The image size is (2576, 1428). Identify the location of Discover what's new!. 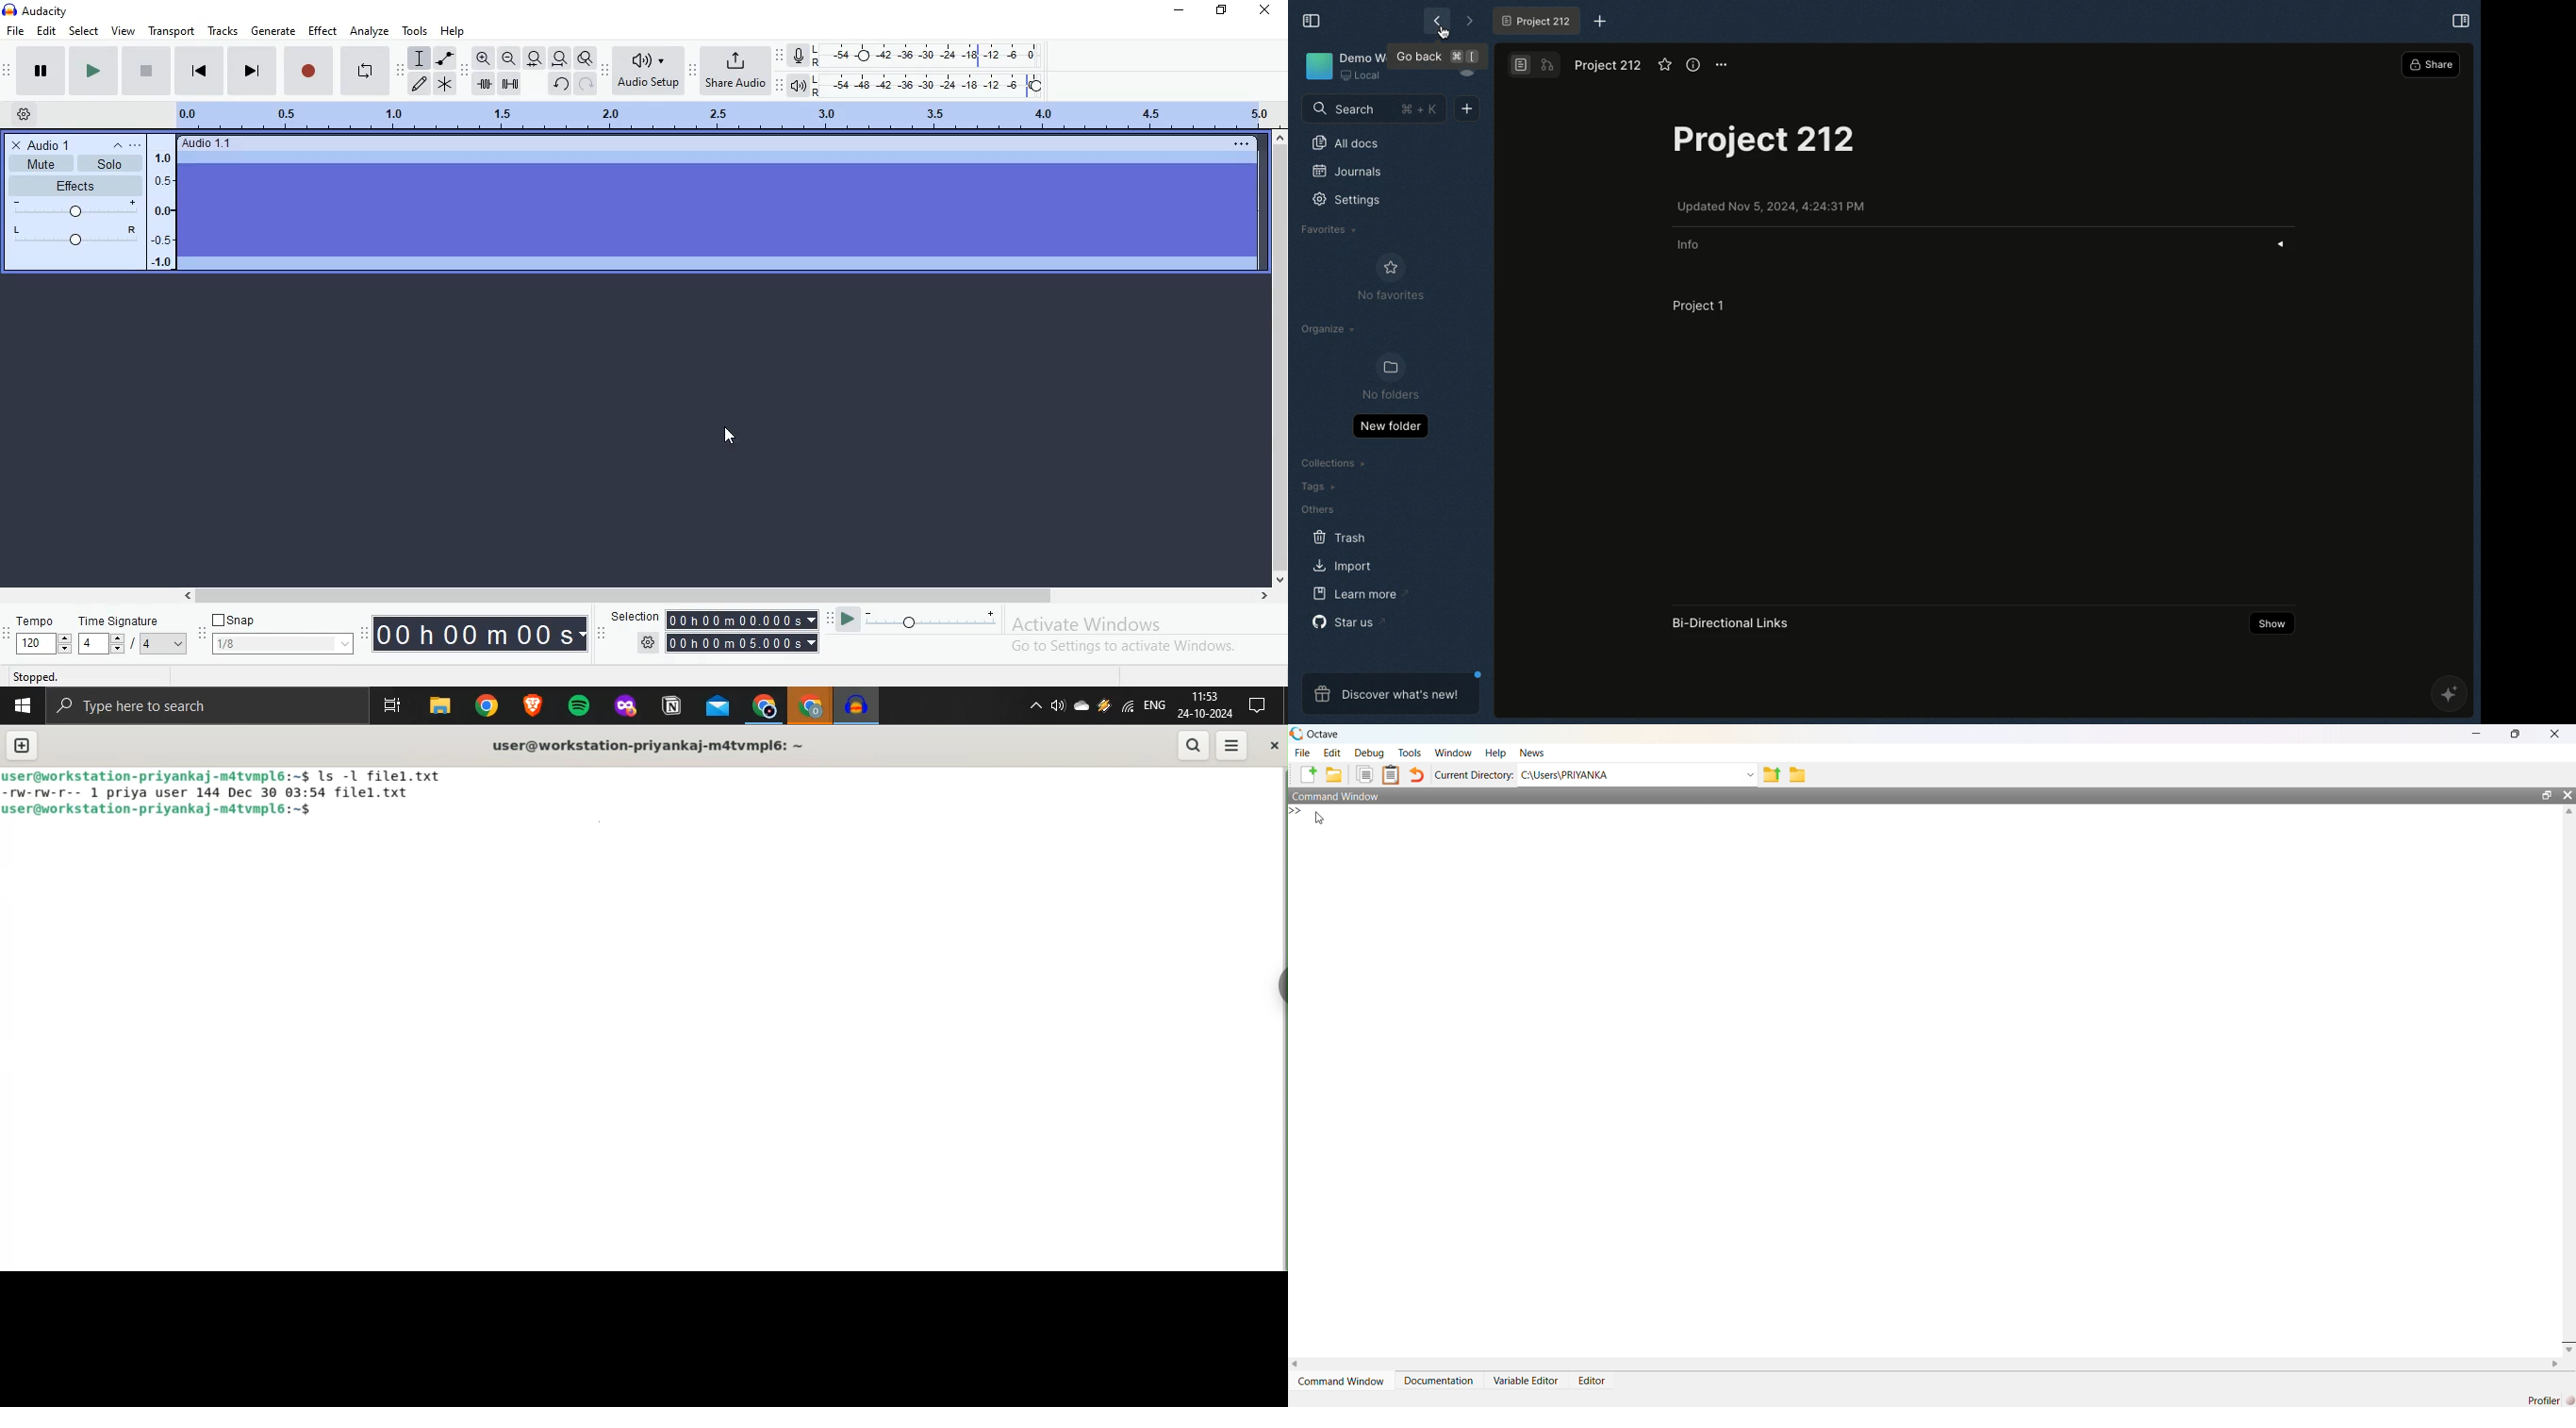
(1385, 695).